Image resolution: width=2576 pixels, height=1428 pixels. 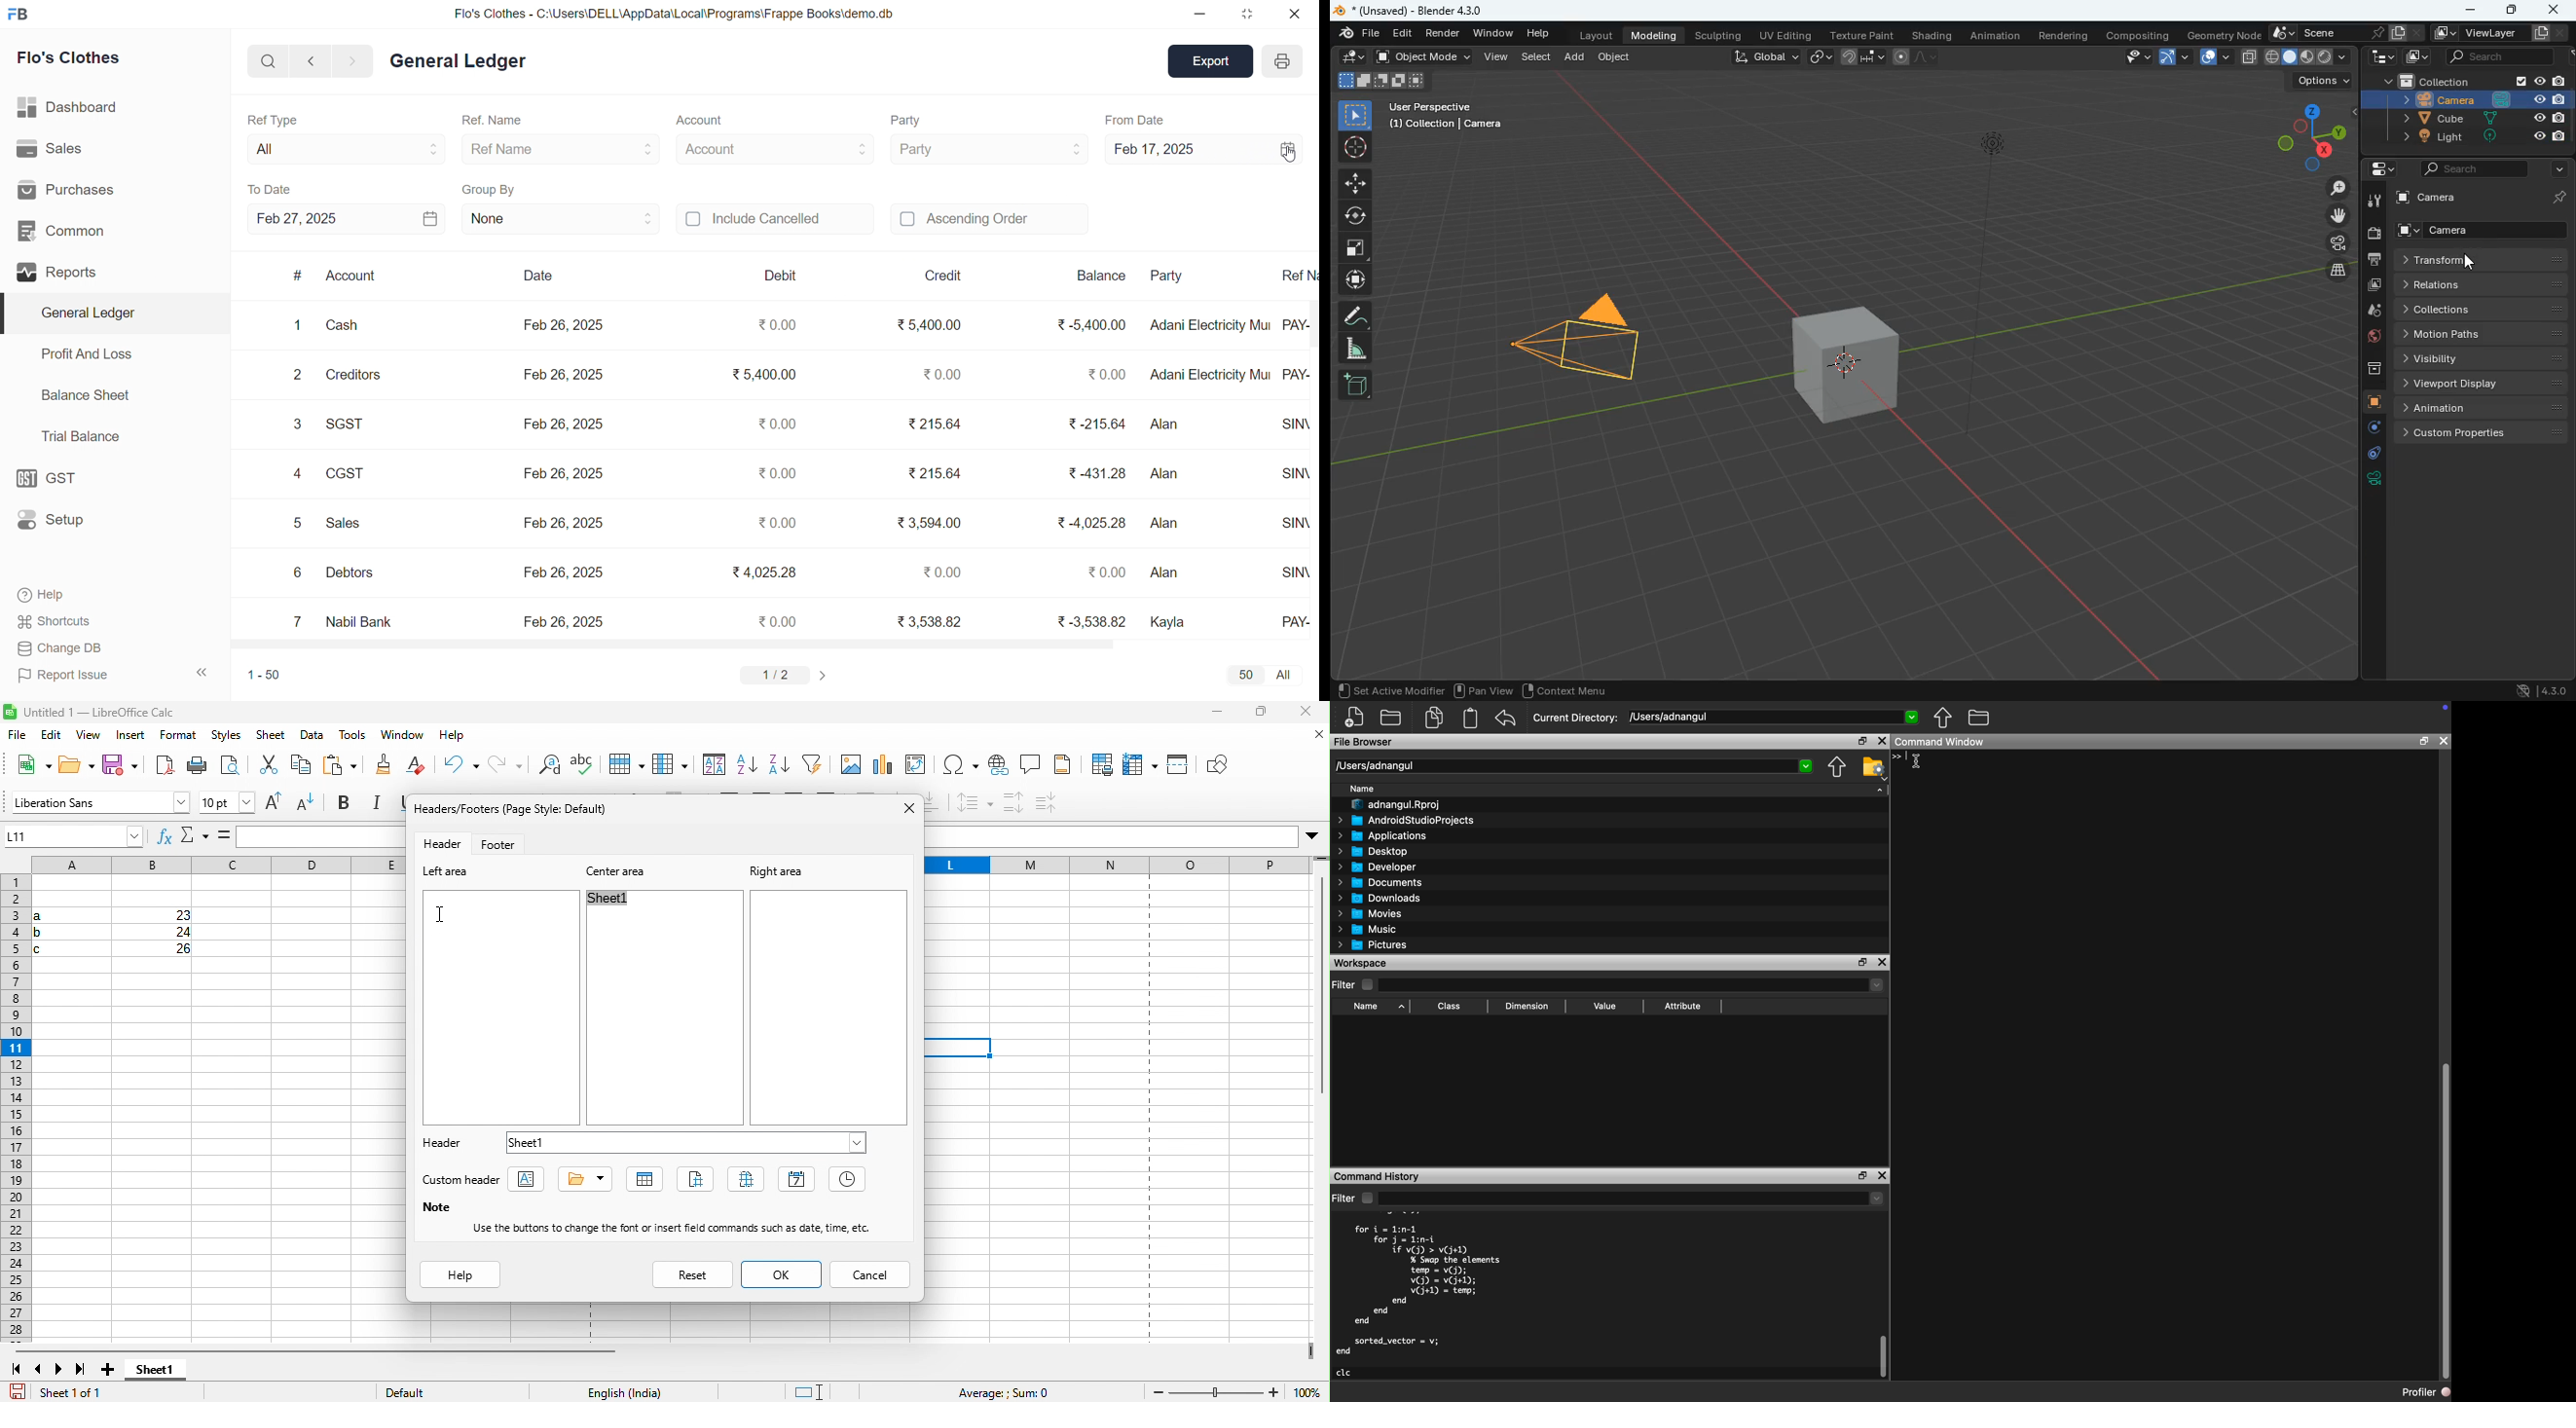 What do you see at coordinates (776, 474) in the screenshot?
I see `₹0.00` at bounding box center [776, 474].